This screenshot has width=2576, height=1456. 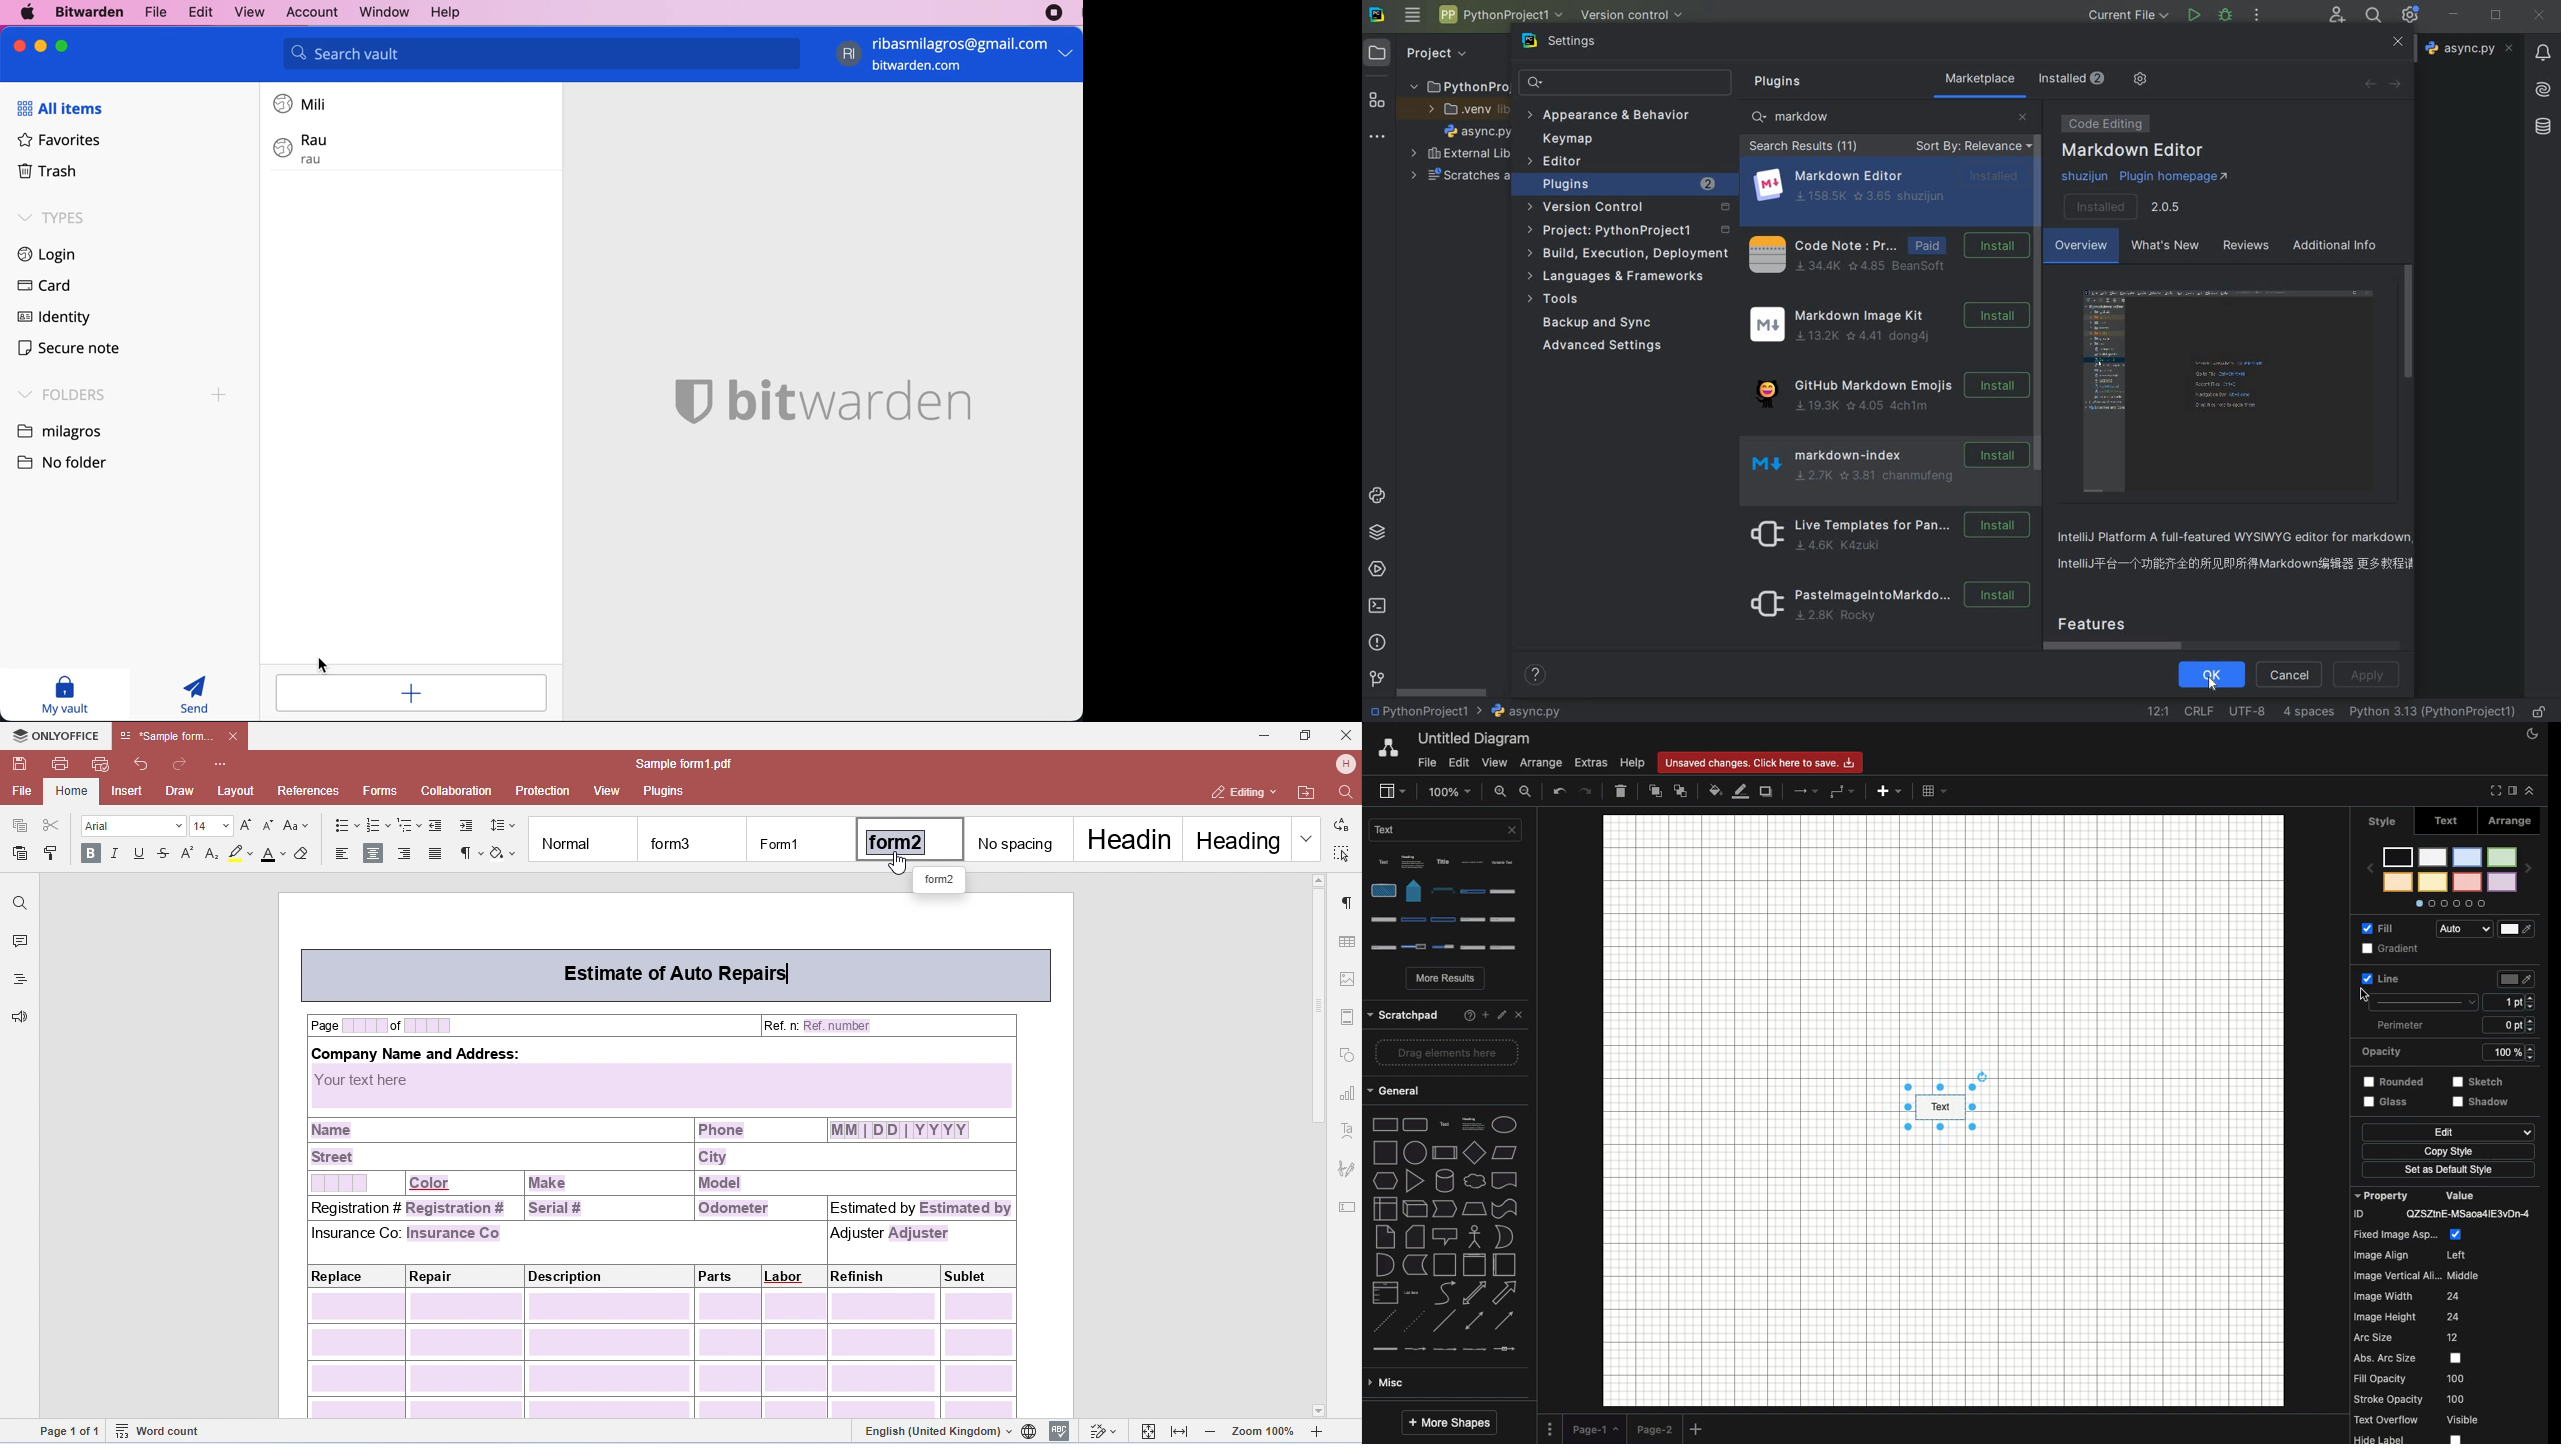 What do you see at coordinates (1436, 54) in the screenshot?
I see `Project` at bounding box center [1436, 54].